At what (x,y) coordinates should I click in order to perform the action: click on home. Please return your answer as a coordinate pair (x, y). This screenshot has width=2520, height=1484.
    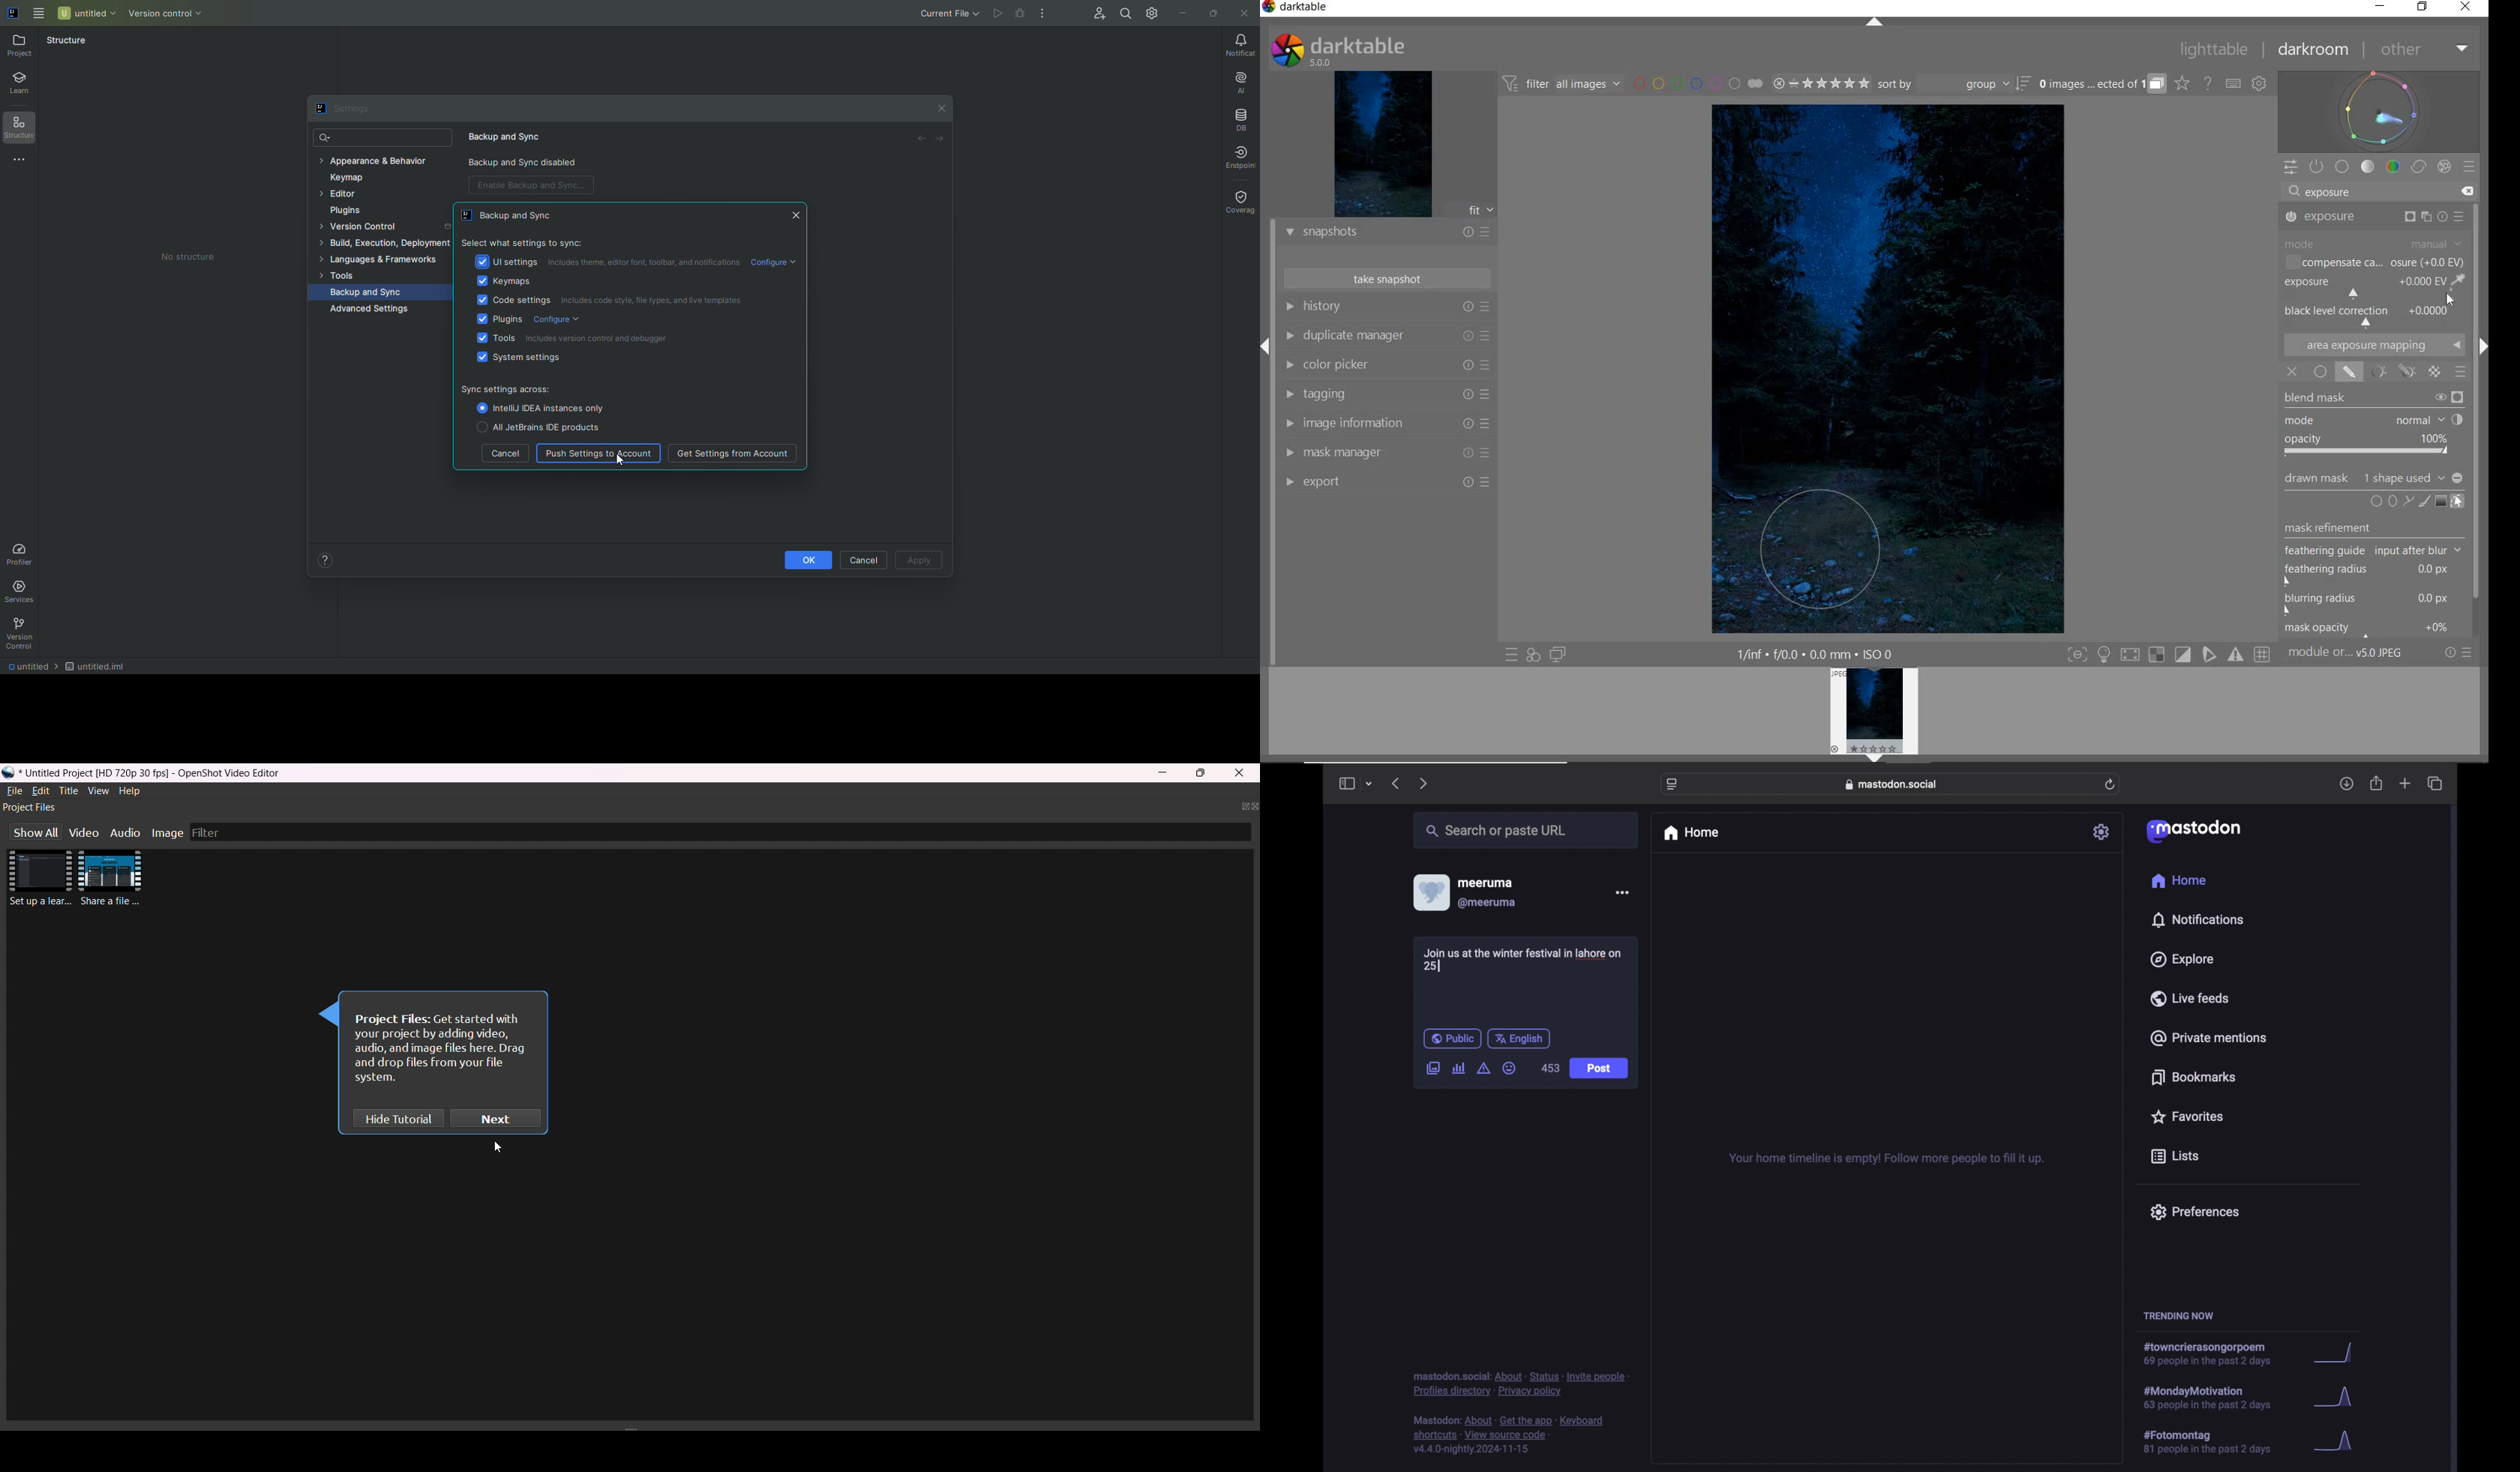
    Looking at the image, I should click on (2178, 881).